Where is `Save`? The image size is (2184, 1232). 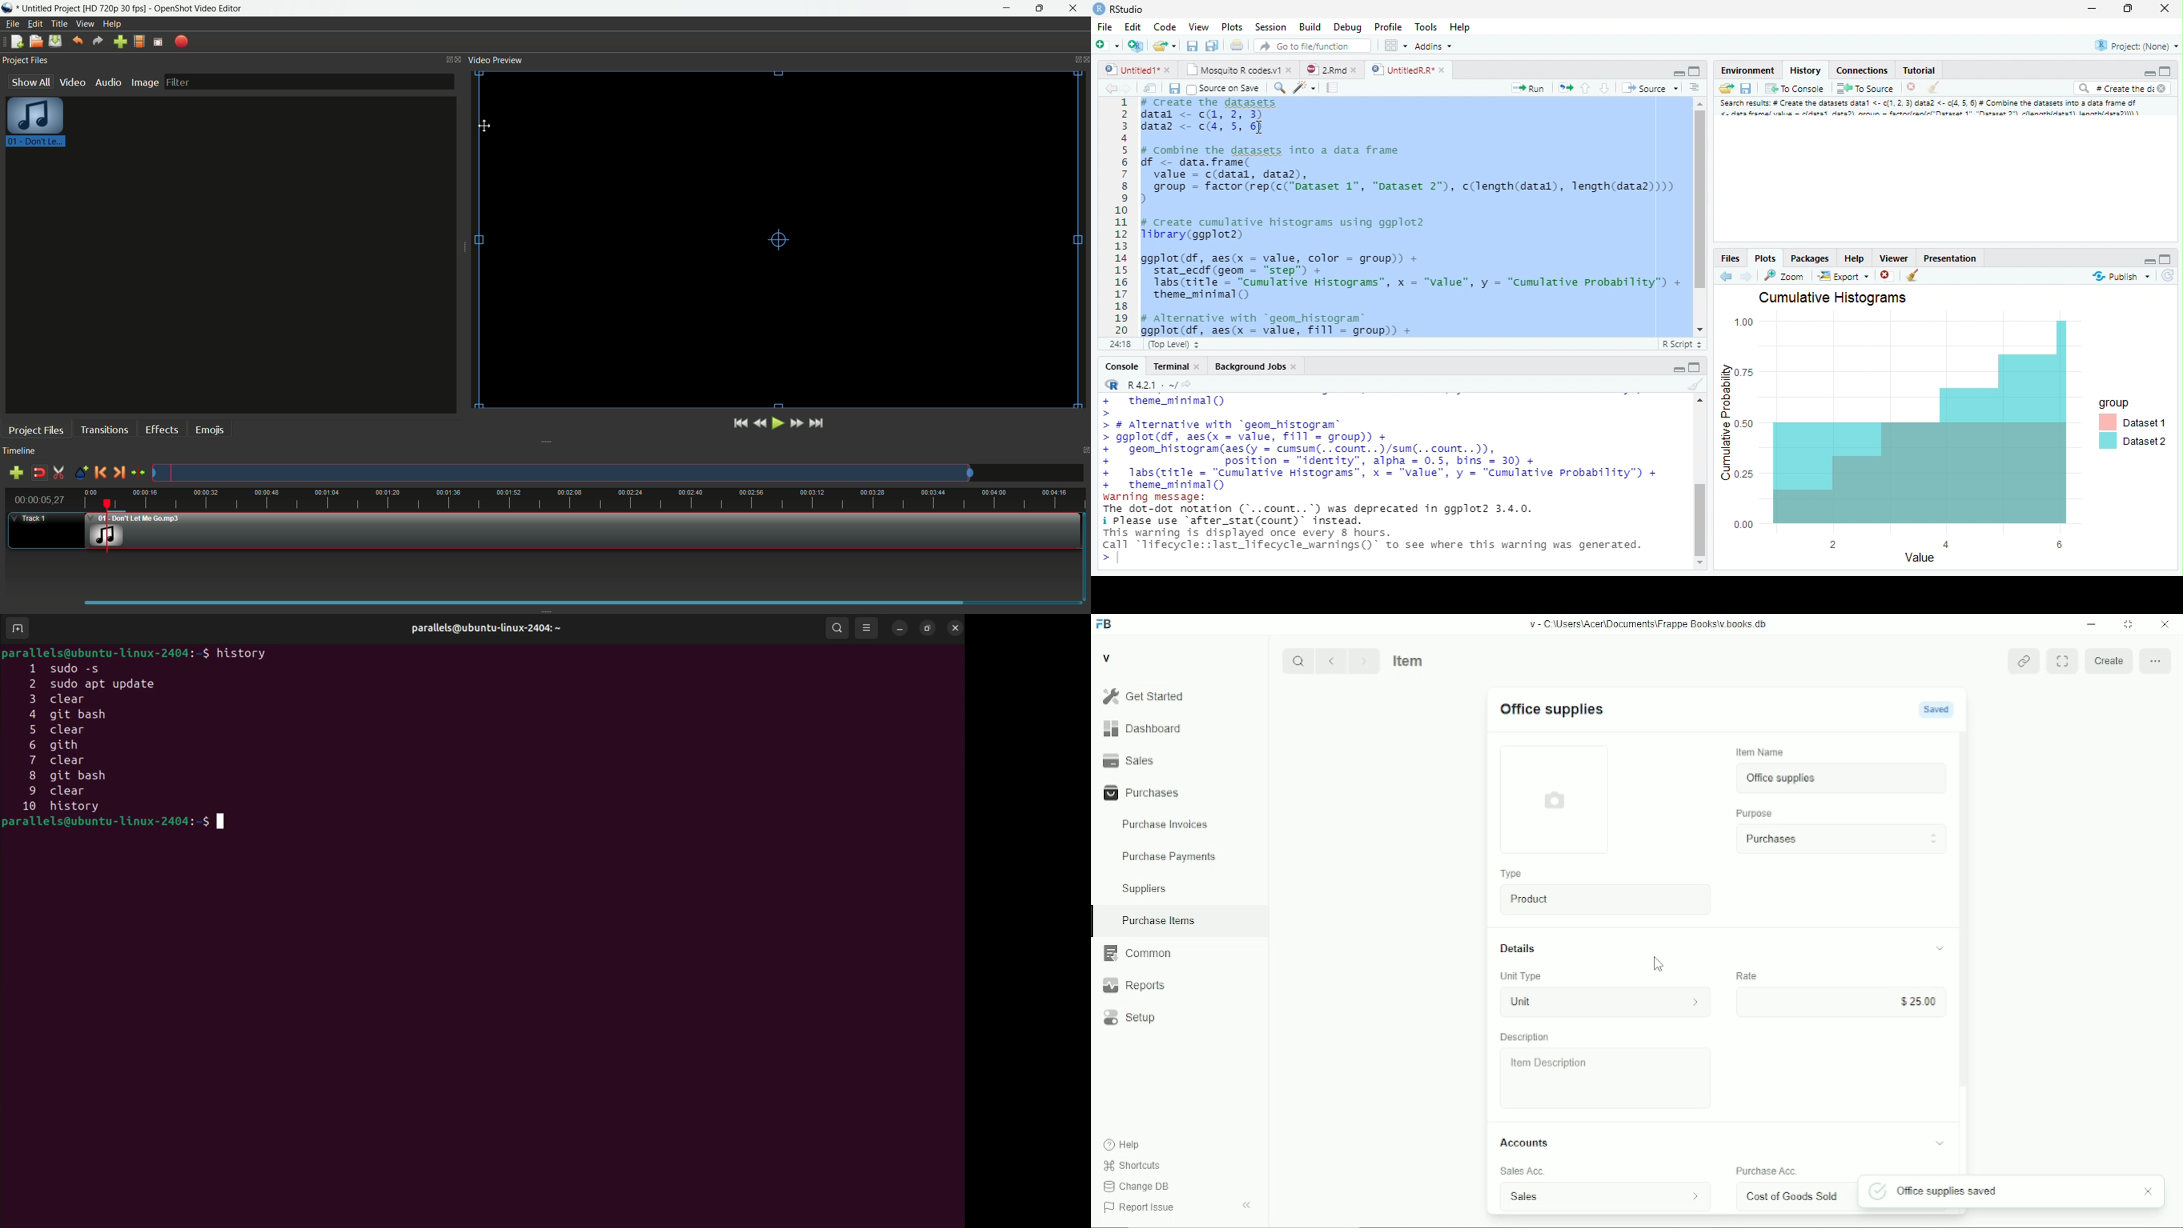
Save is located at coordinates (1192, 46).